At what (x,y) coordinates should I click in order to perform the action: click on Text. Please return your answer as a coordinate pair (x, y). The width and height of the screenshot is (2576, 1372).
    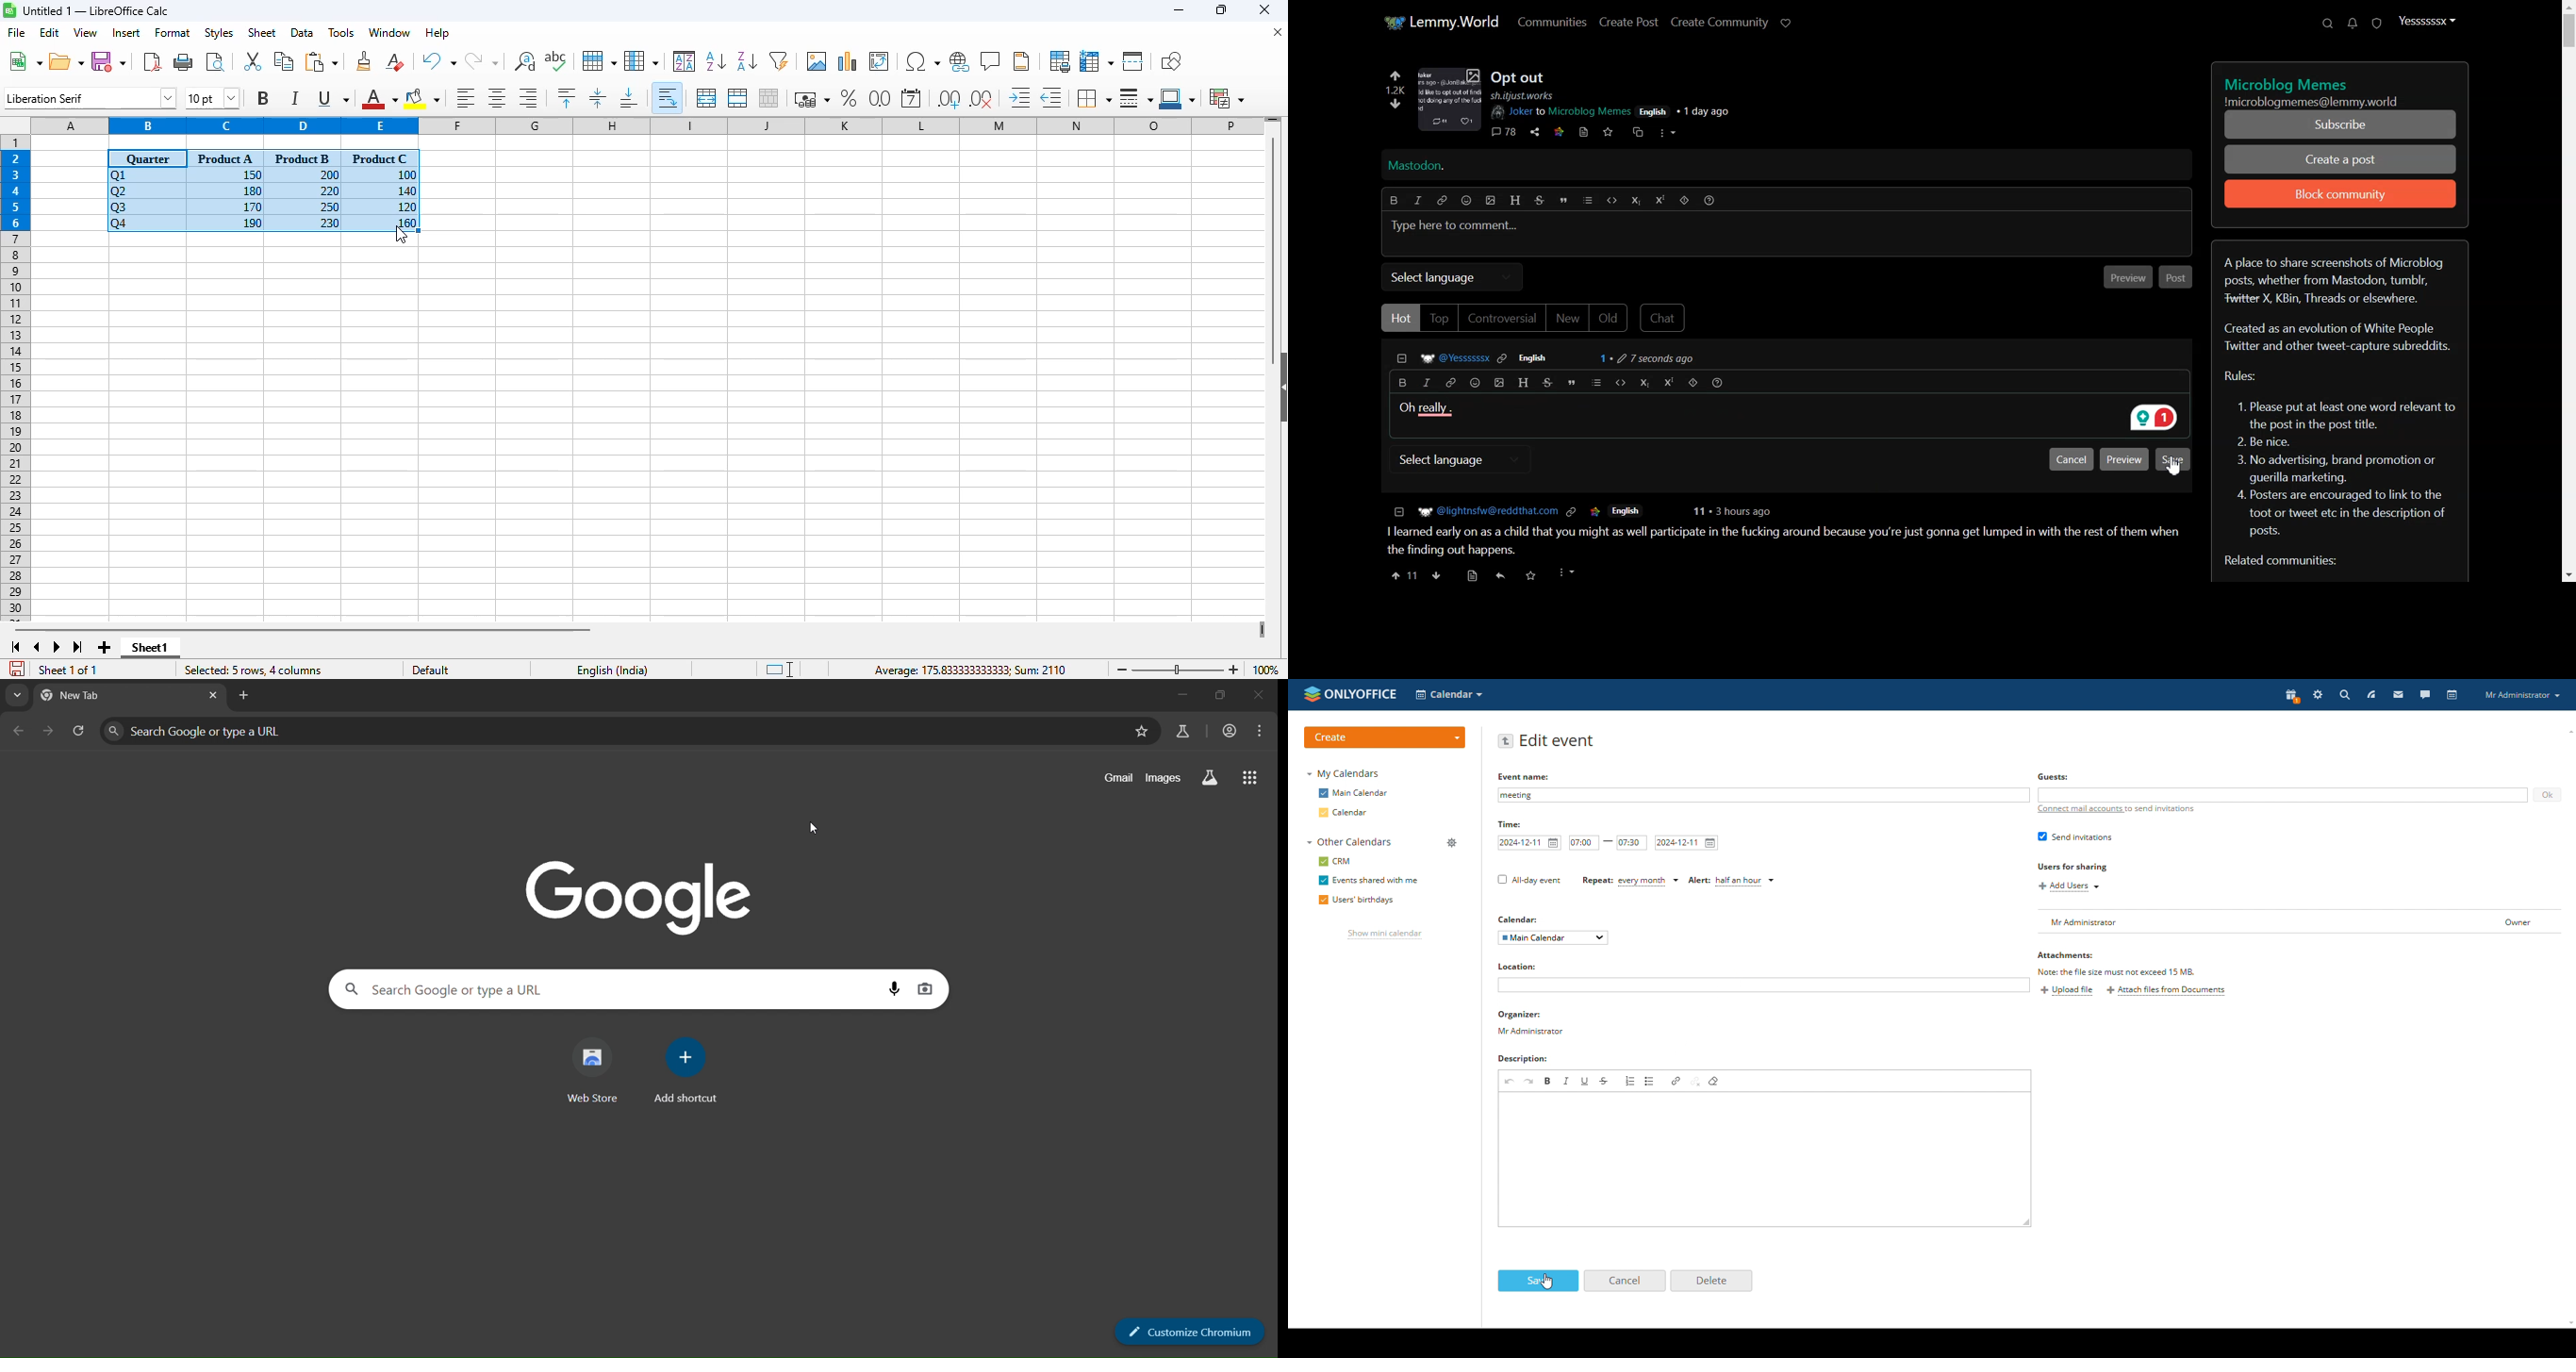
    Looking at the image, I should click on (1425, 409).